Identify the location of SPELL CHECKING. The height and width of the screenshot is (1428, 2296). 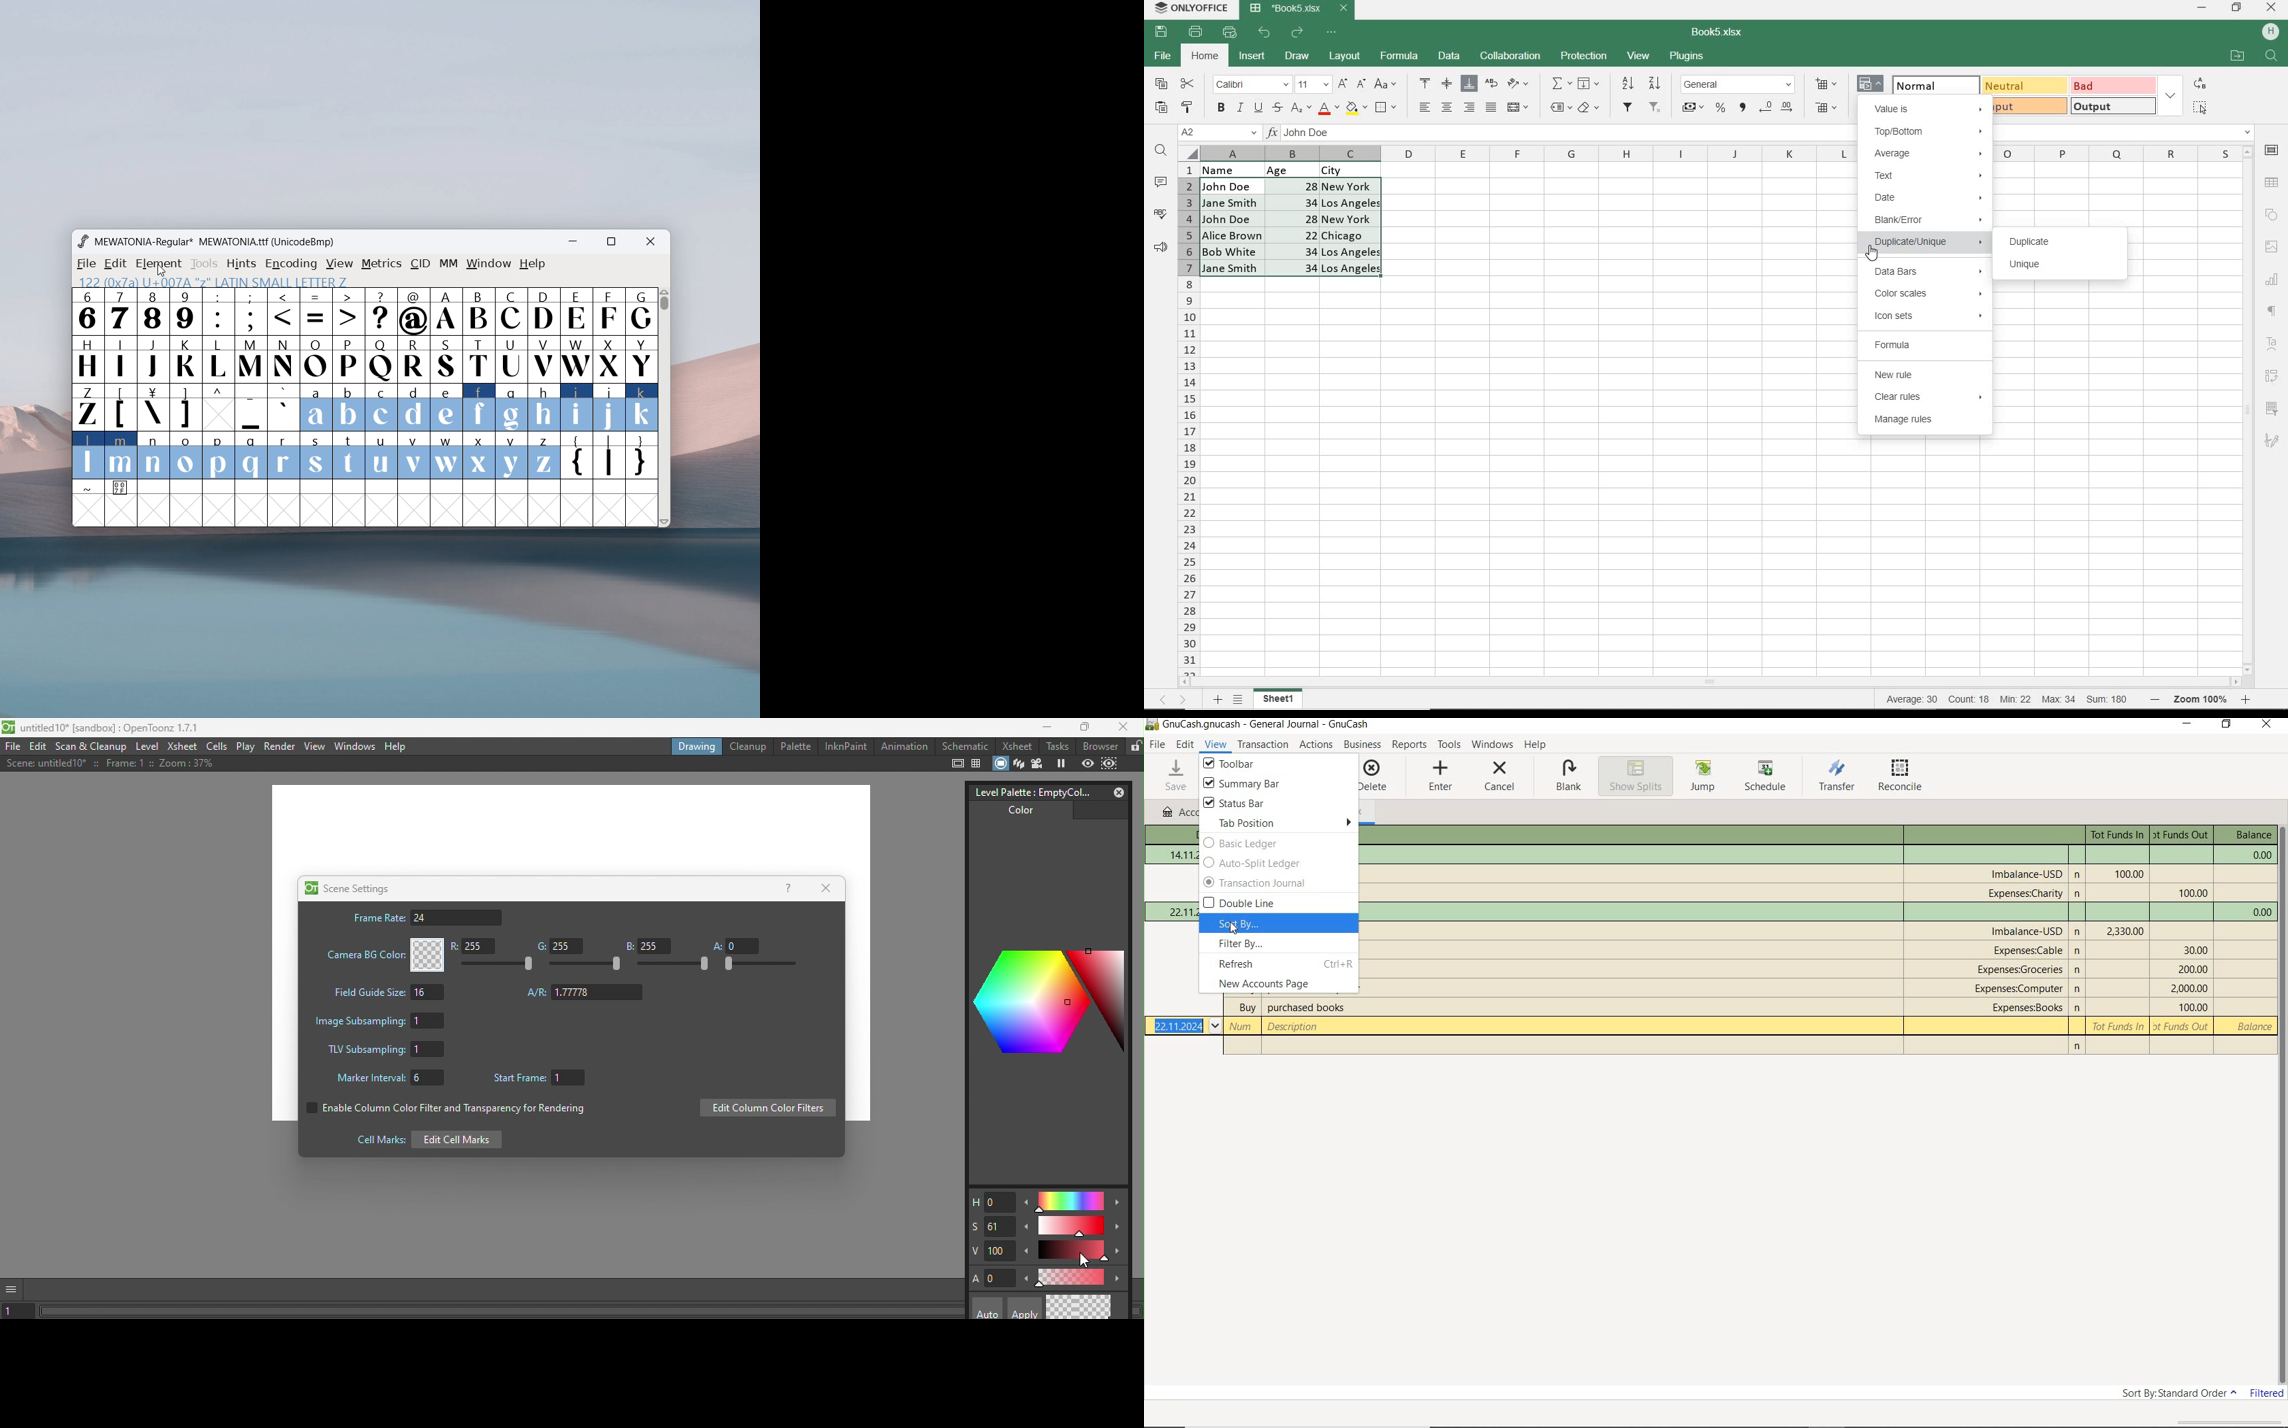
(1160, 214).